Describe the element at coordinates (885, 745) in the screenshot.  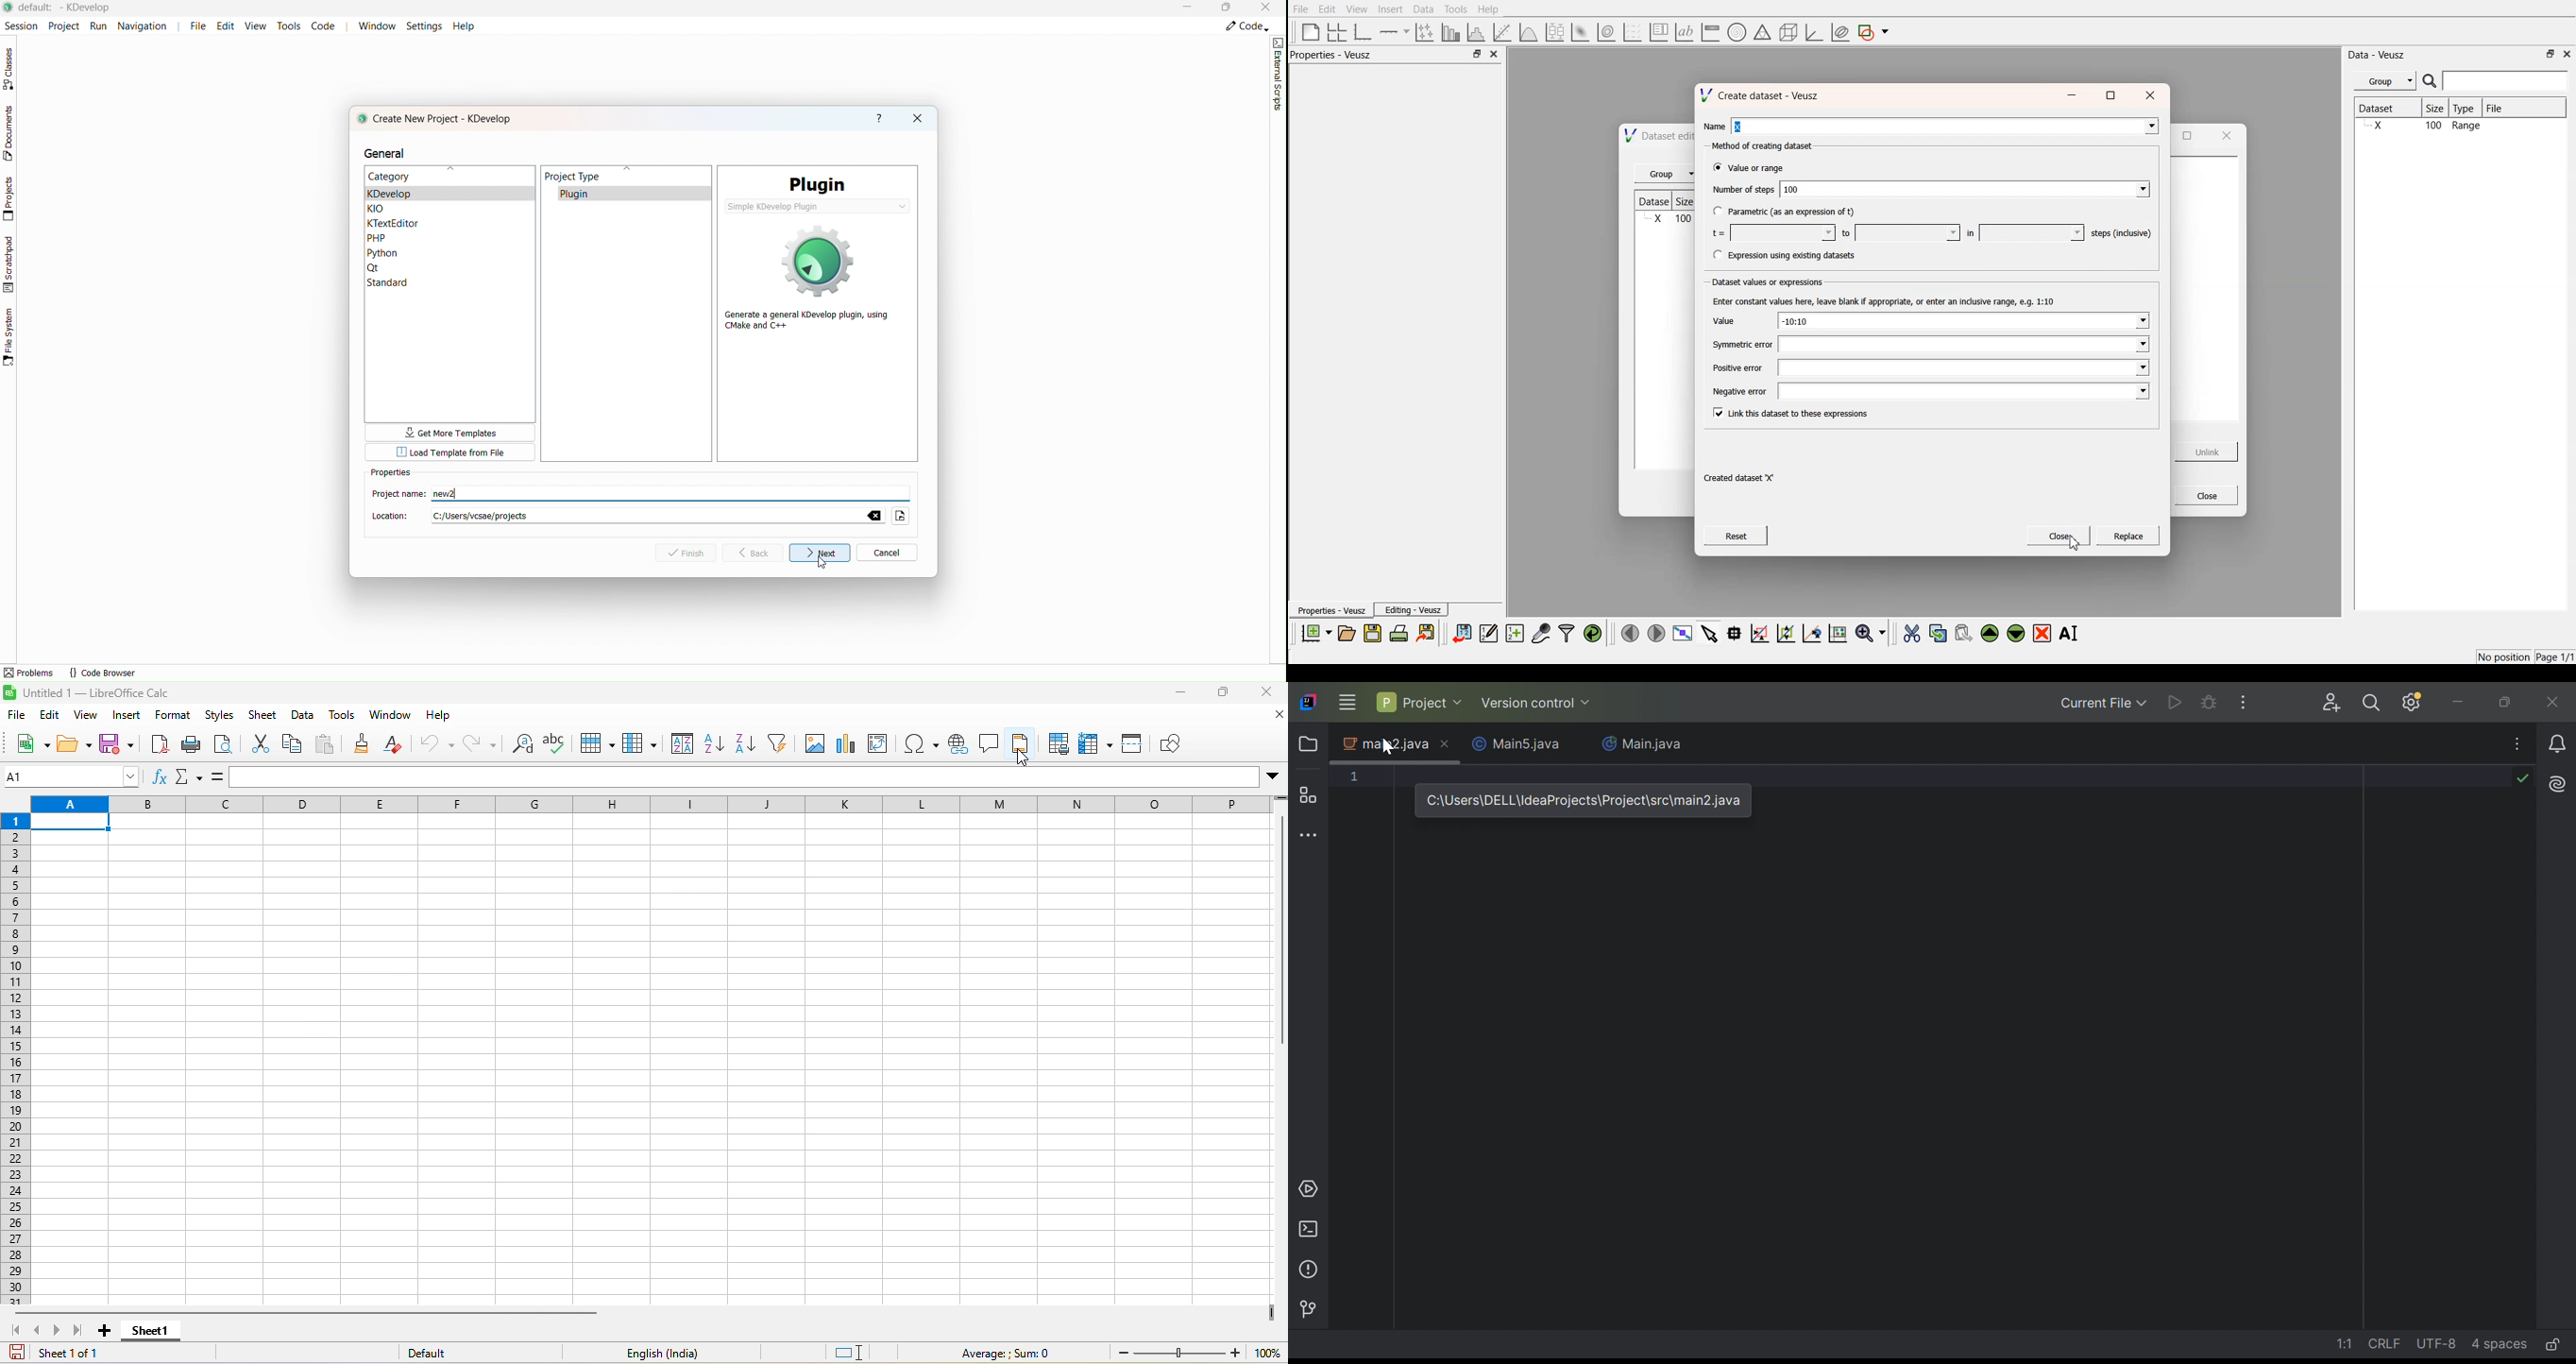
I see `edit pivot table` at that location.